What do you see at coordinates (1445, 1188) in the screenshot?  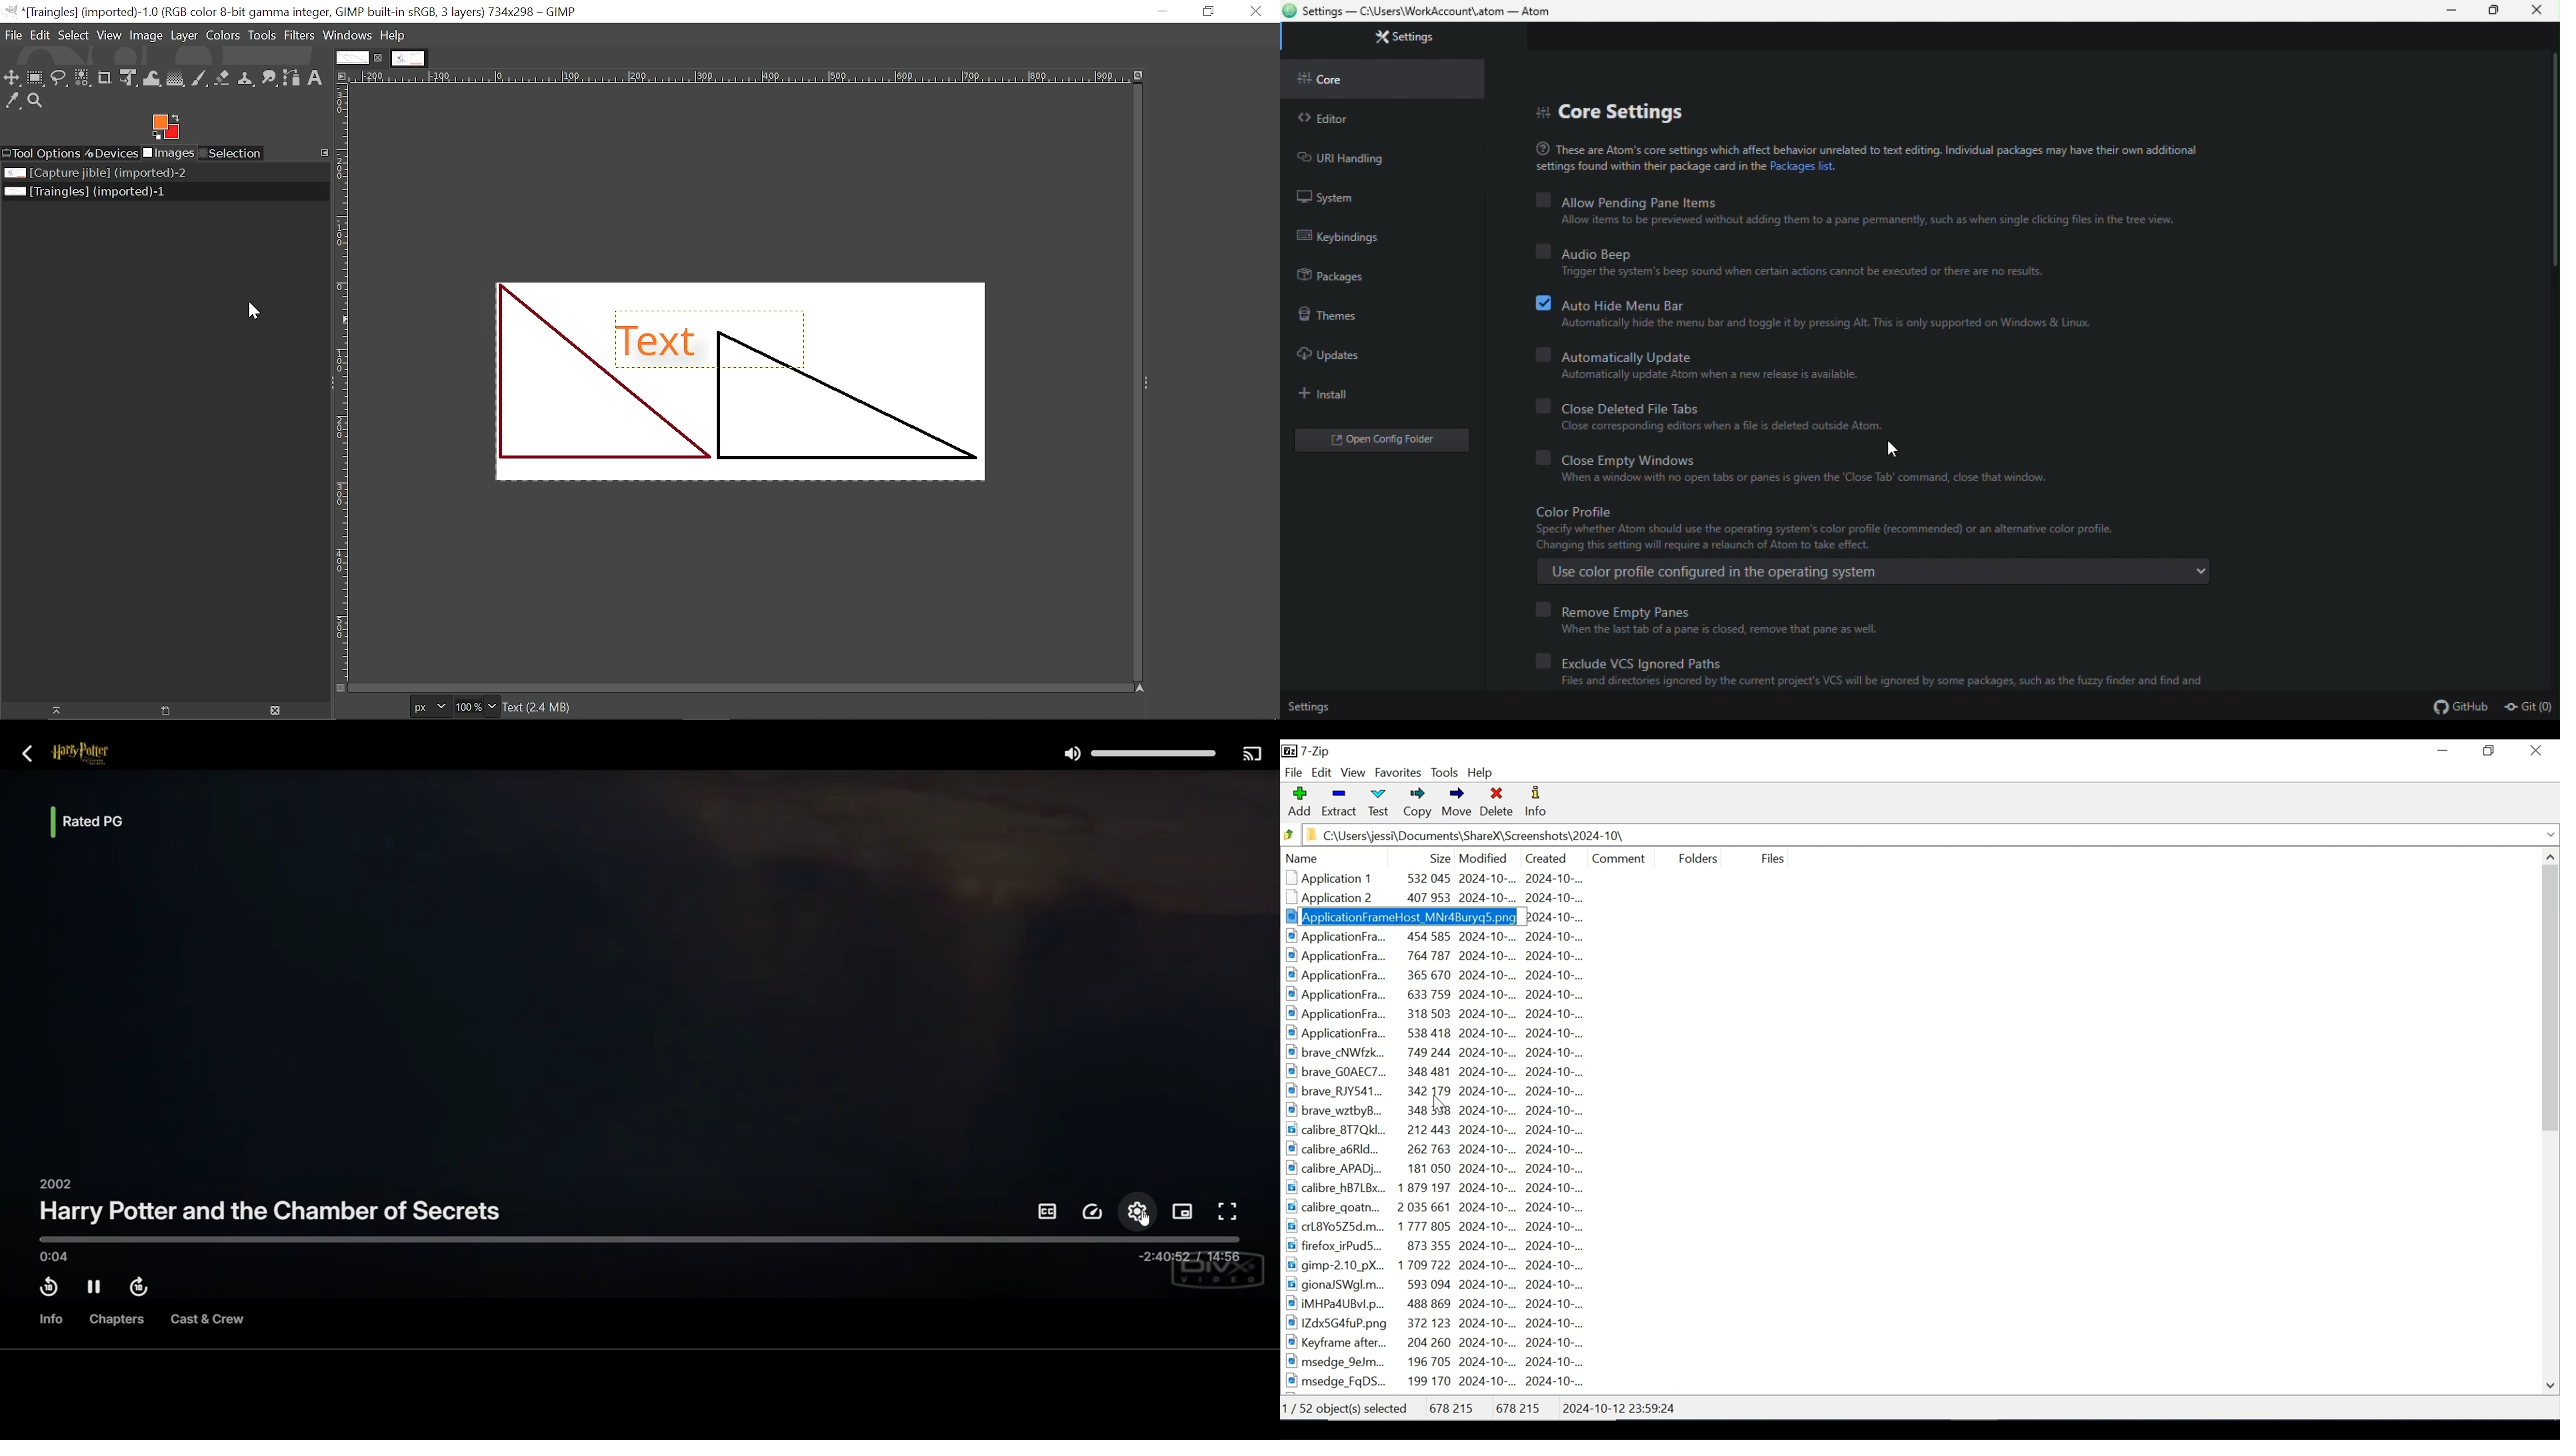 I see `calibre_hB7LBx... 1879 197 2024-10-.. 2024-10-...` at bounding box center [1445, 1188].